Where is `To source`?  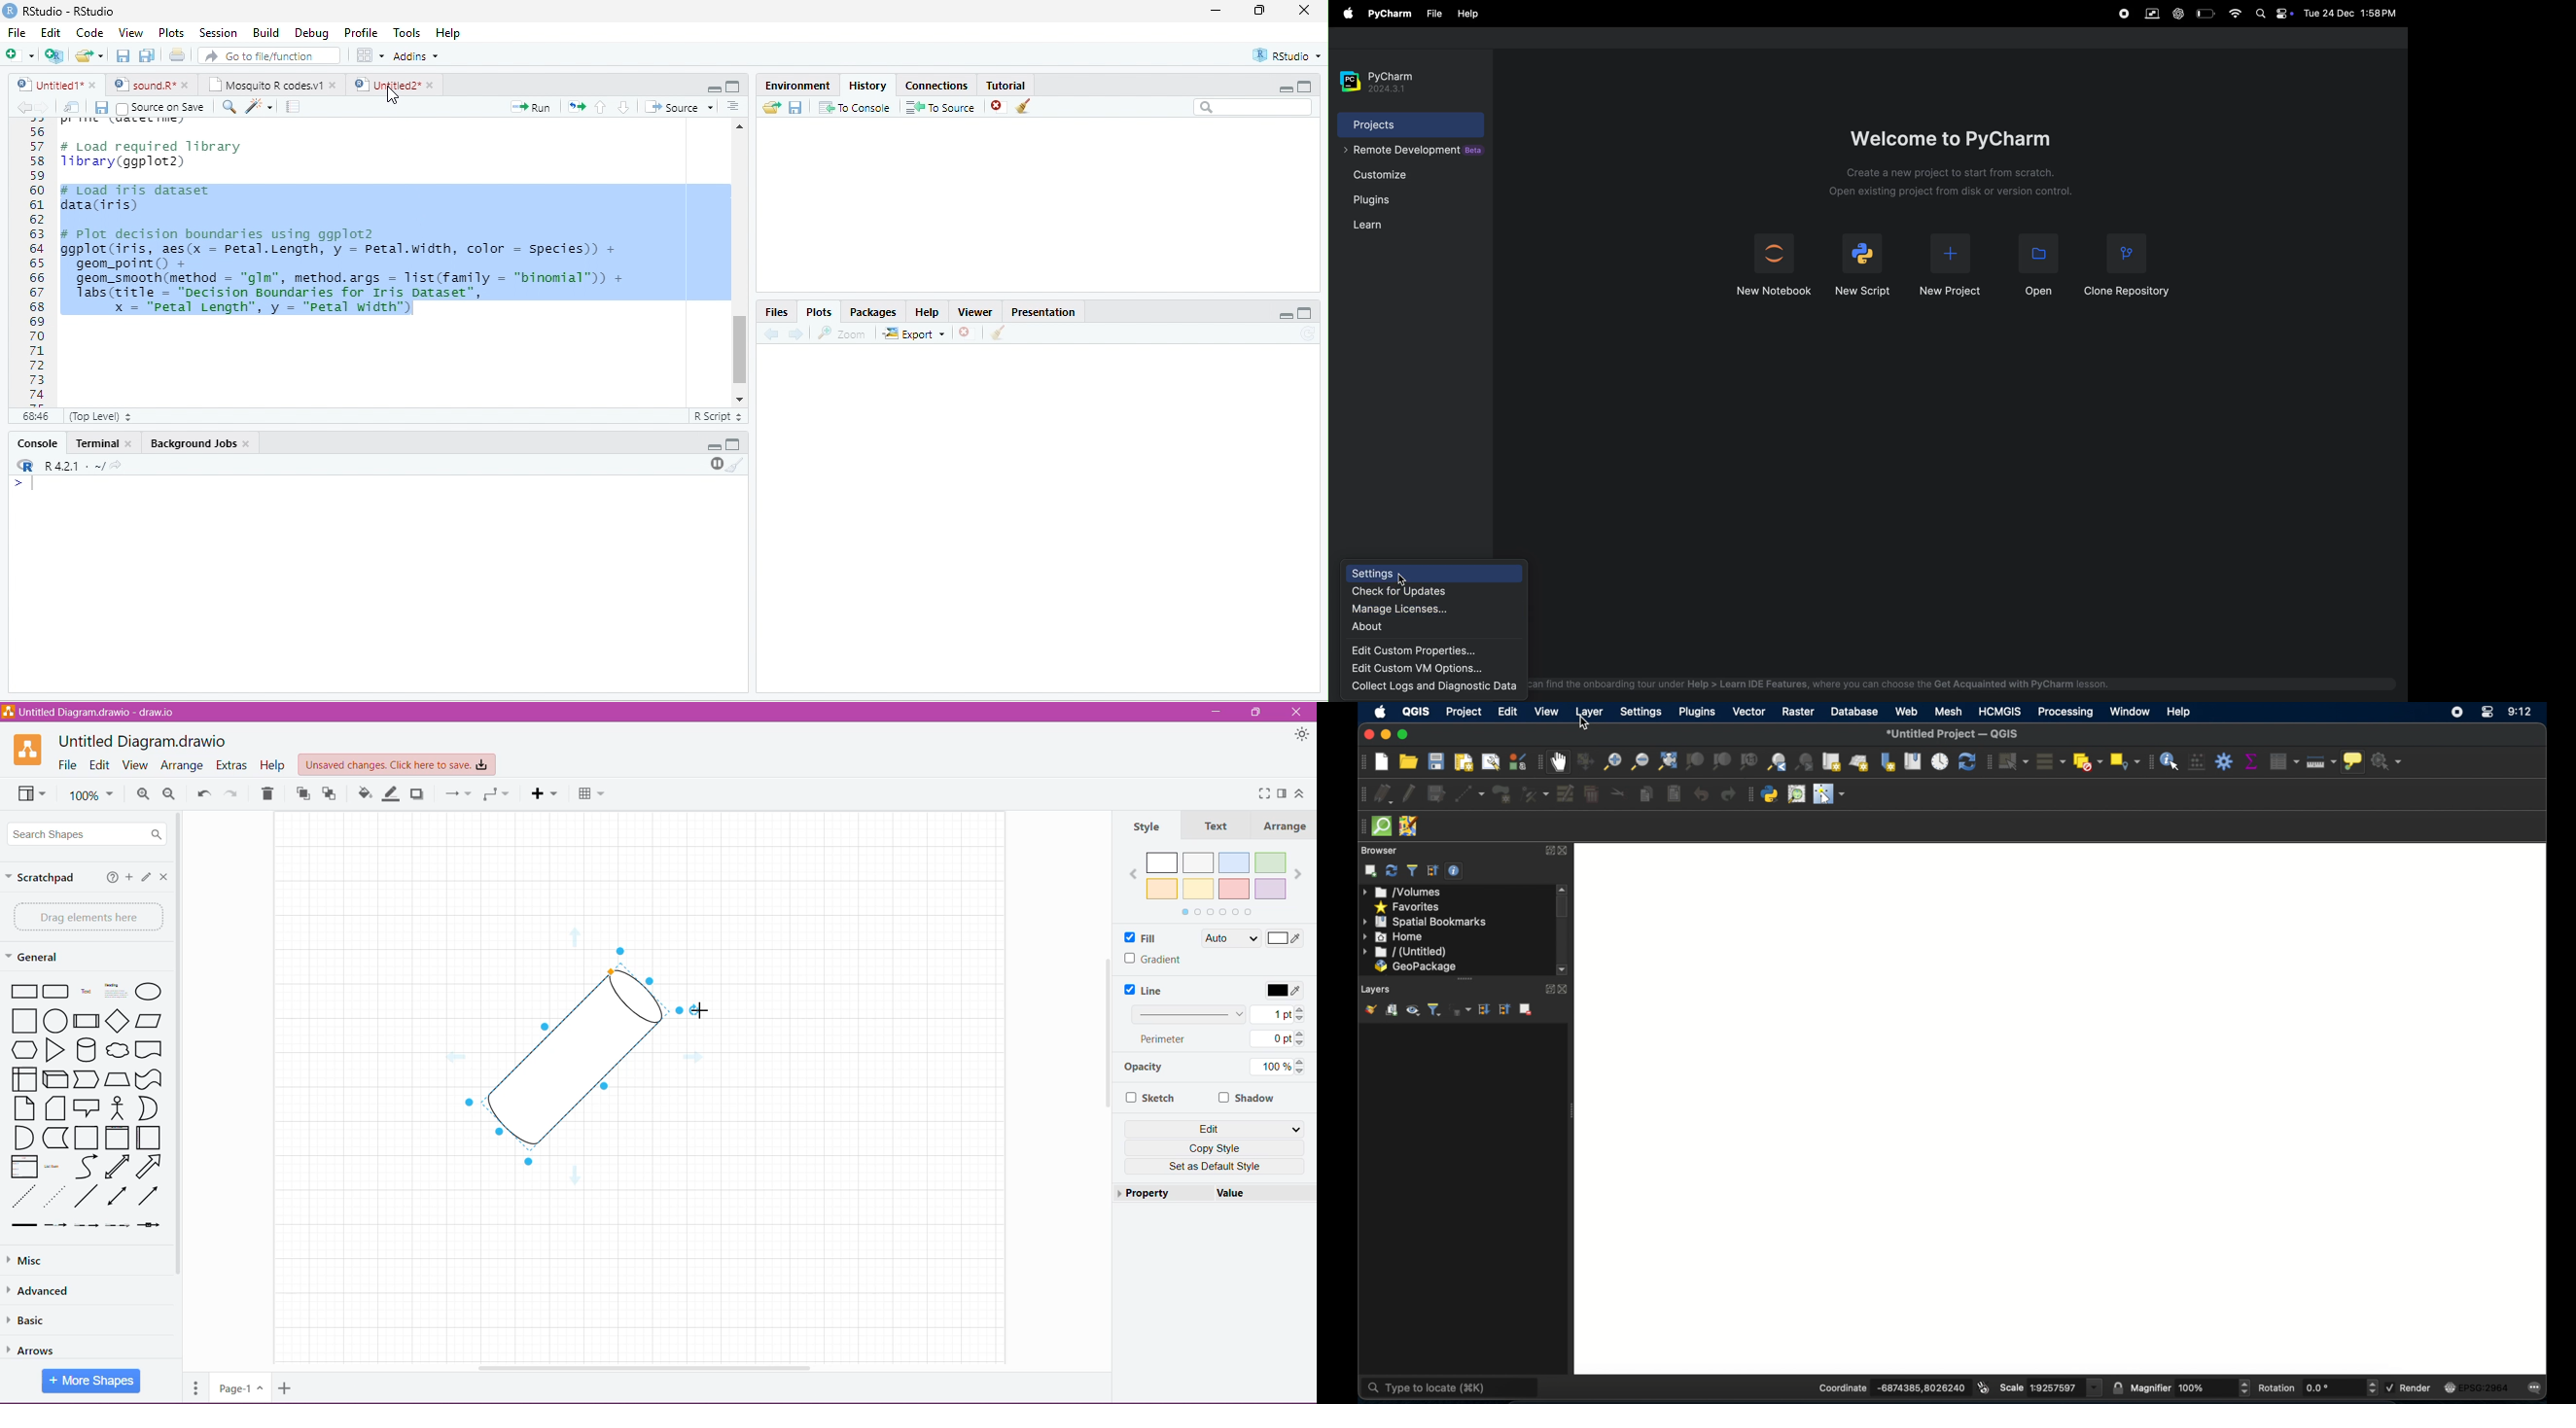
To source is located at coordinates (938, 108).